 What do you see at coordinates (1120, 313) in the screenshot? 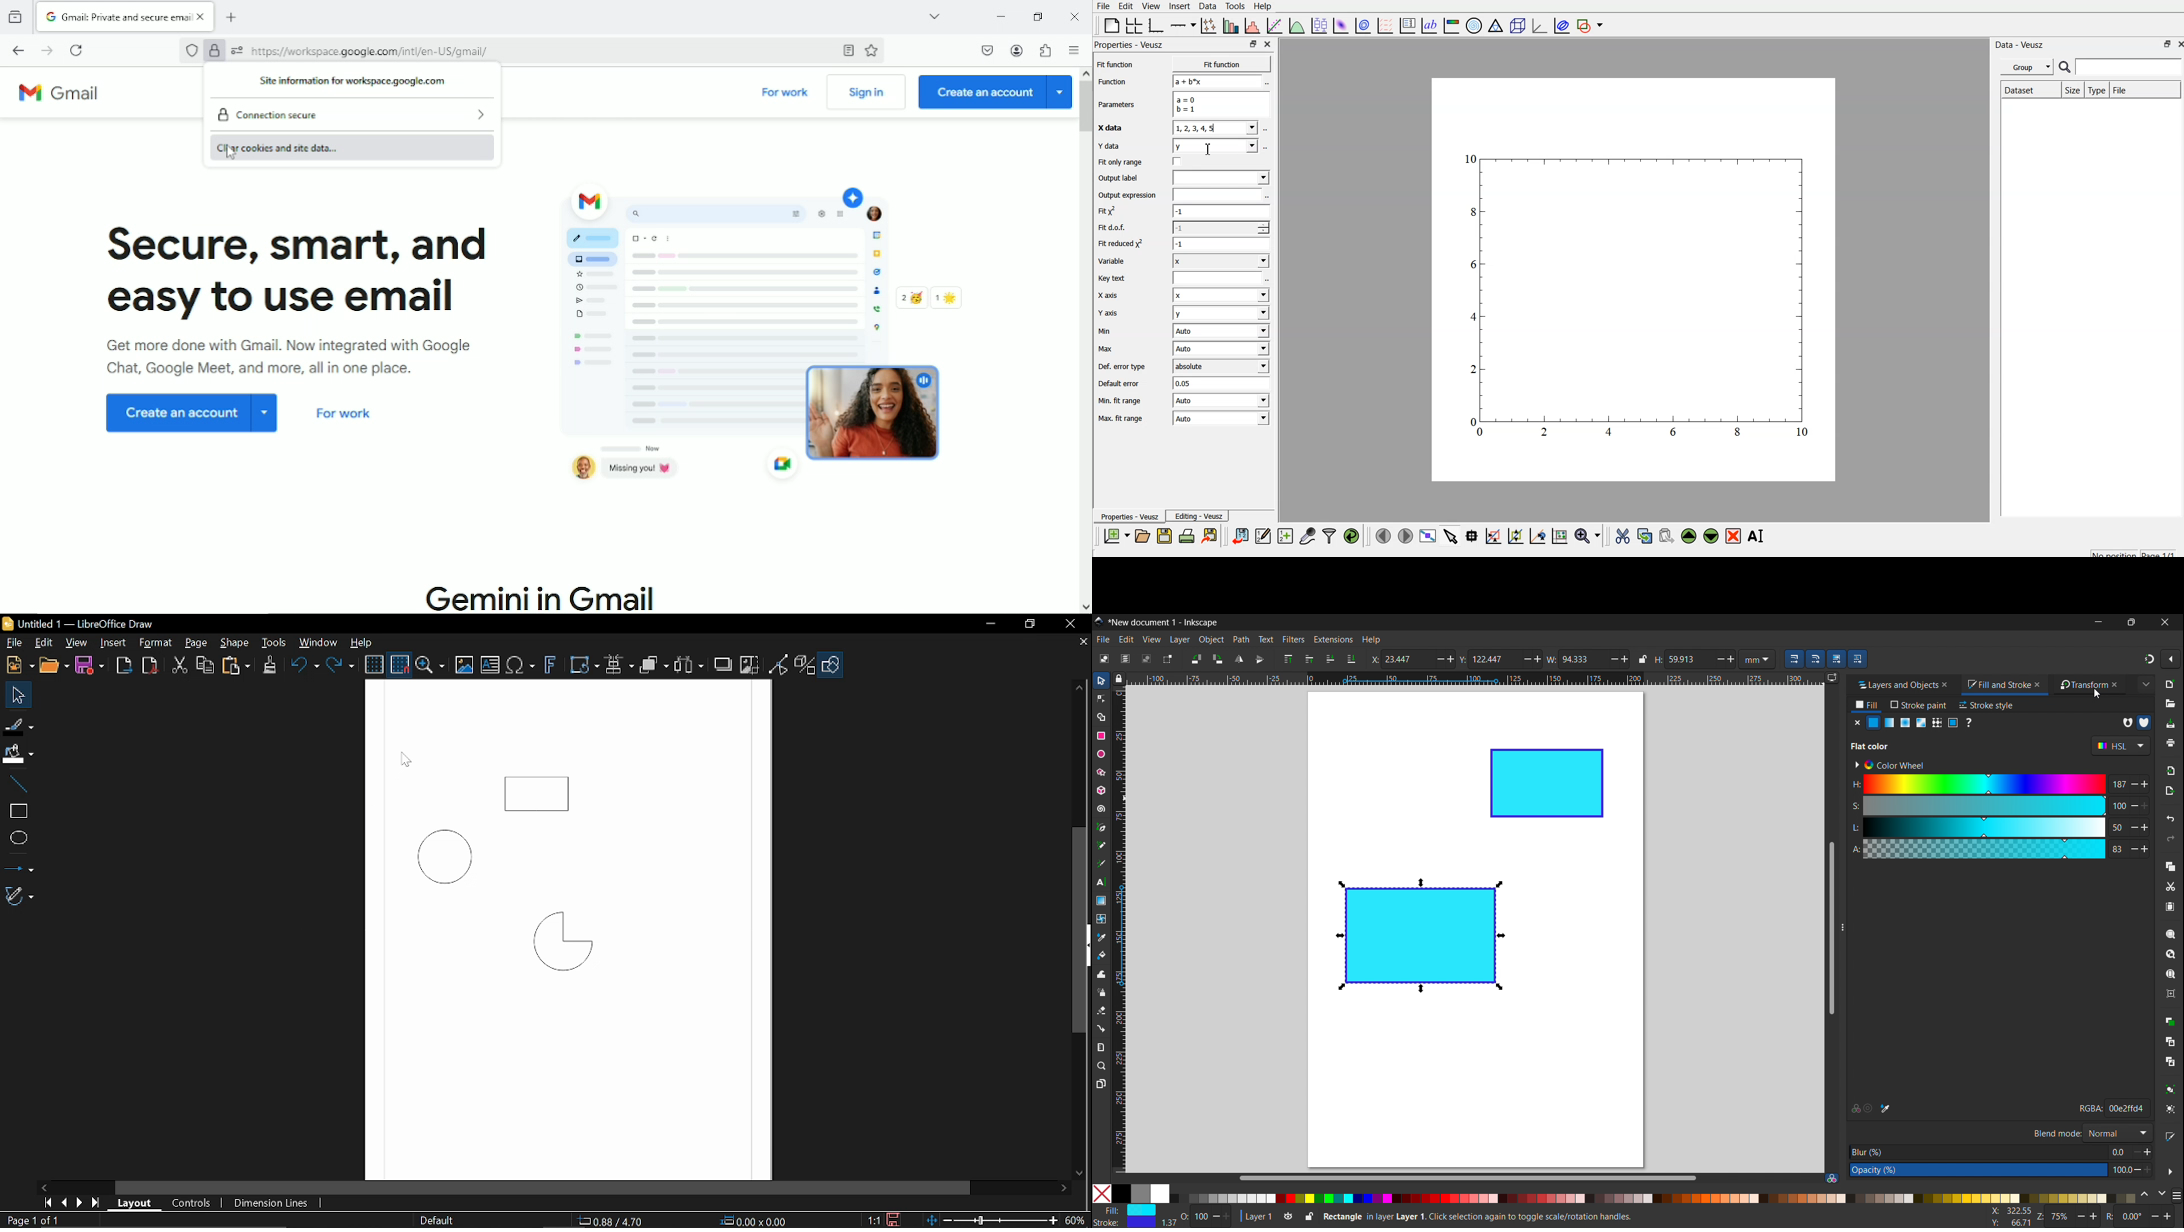
I see `Y axis` at bounding box center [1120, 313].